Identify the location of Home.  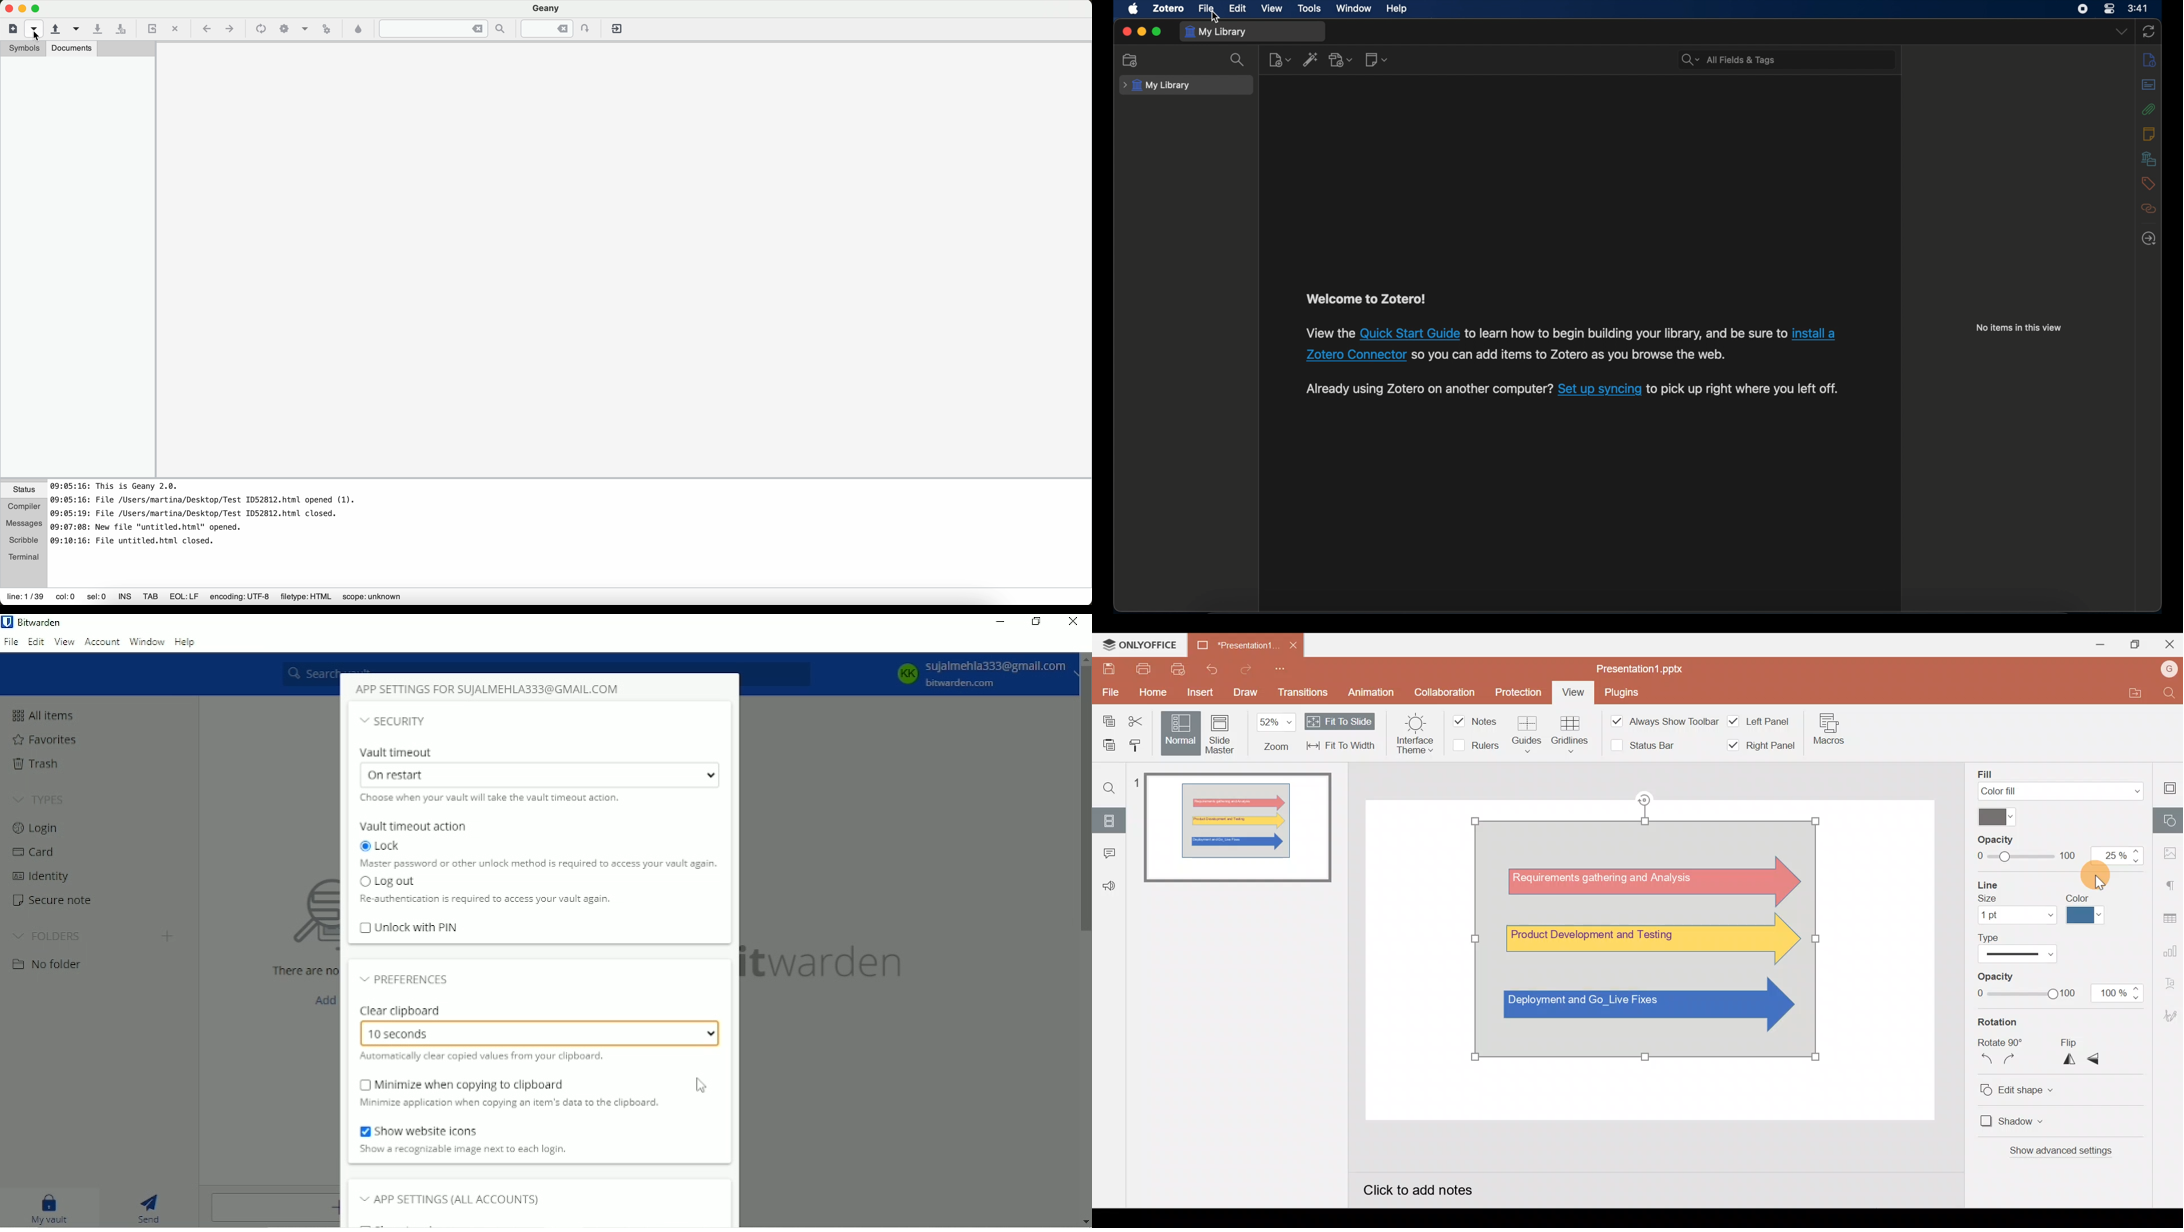
(1148, 693).